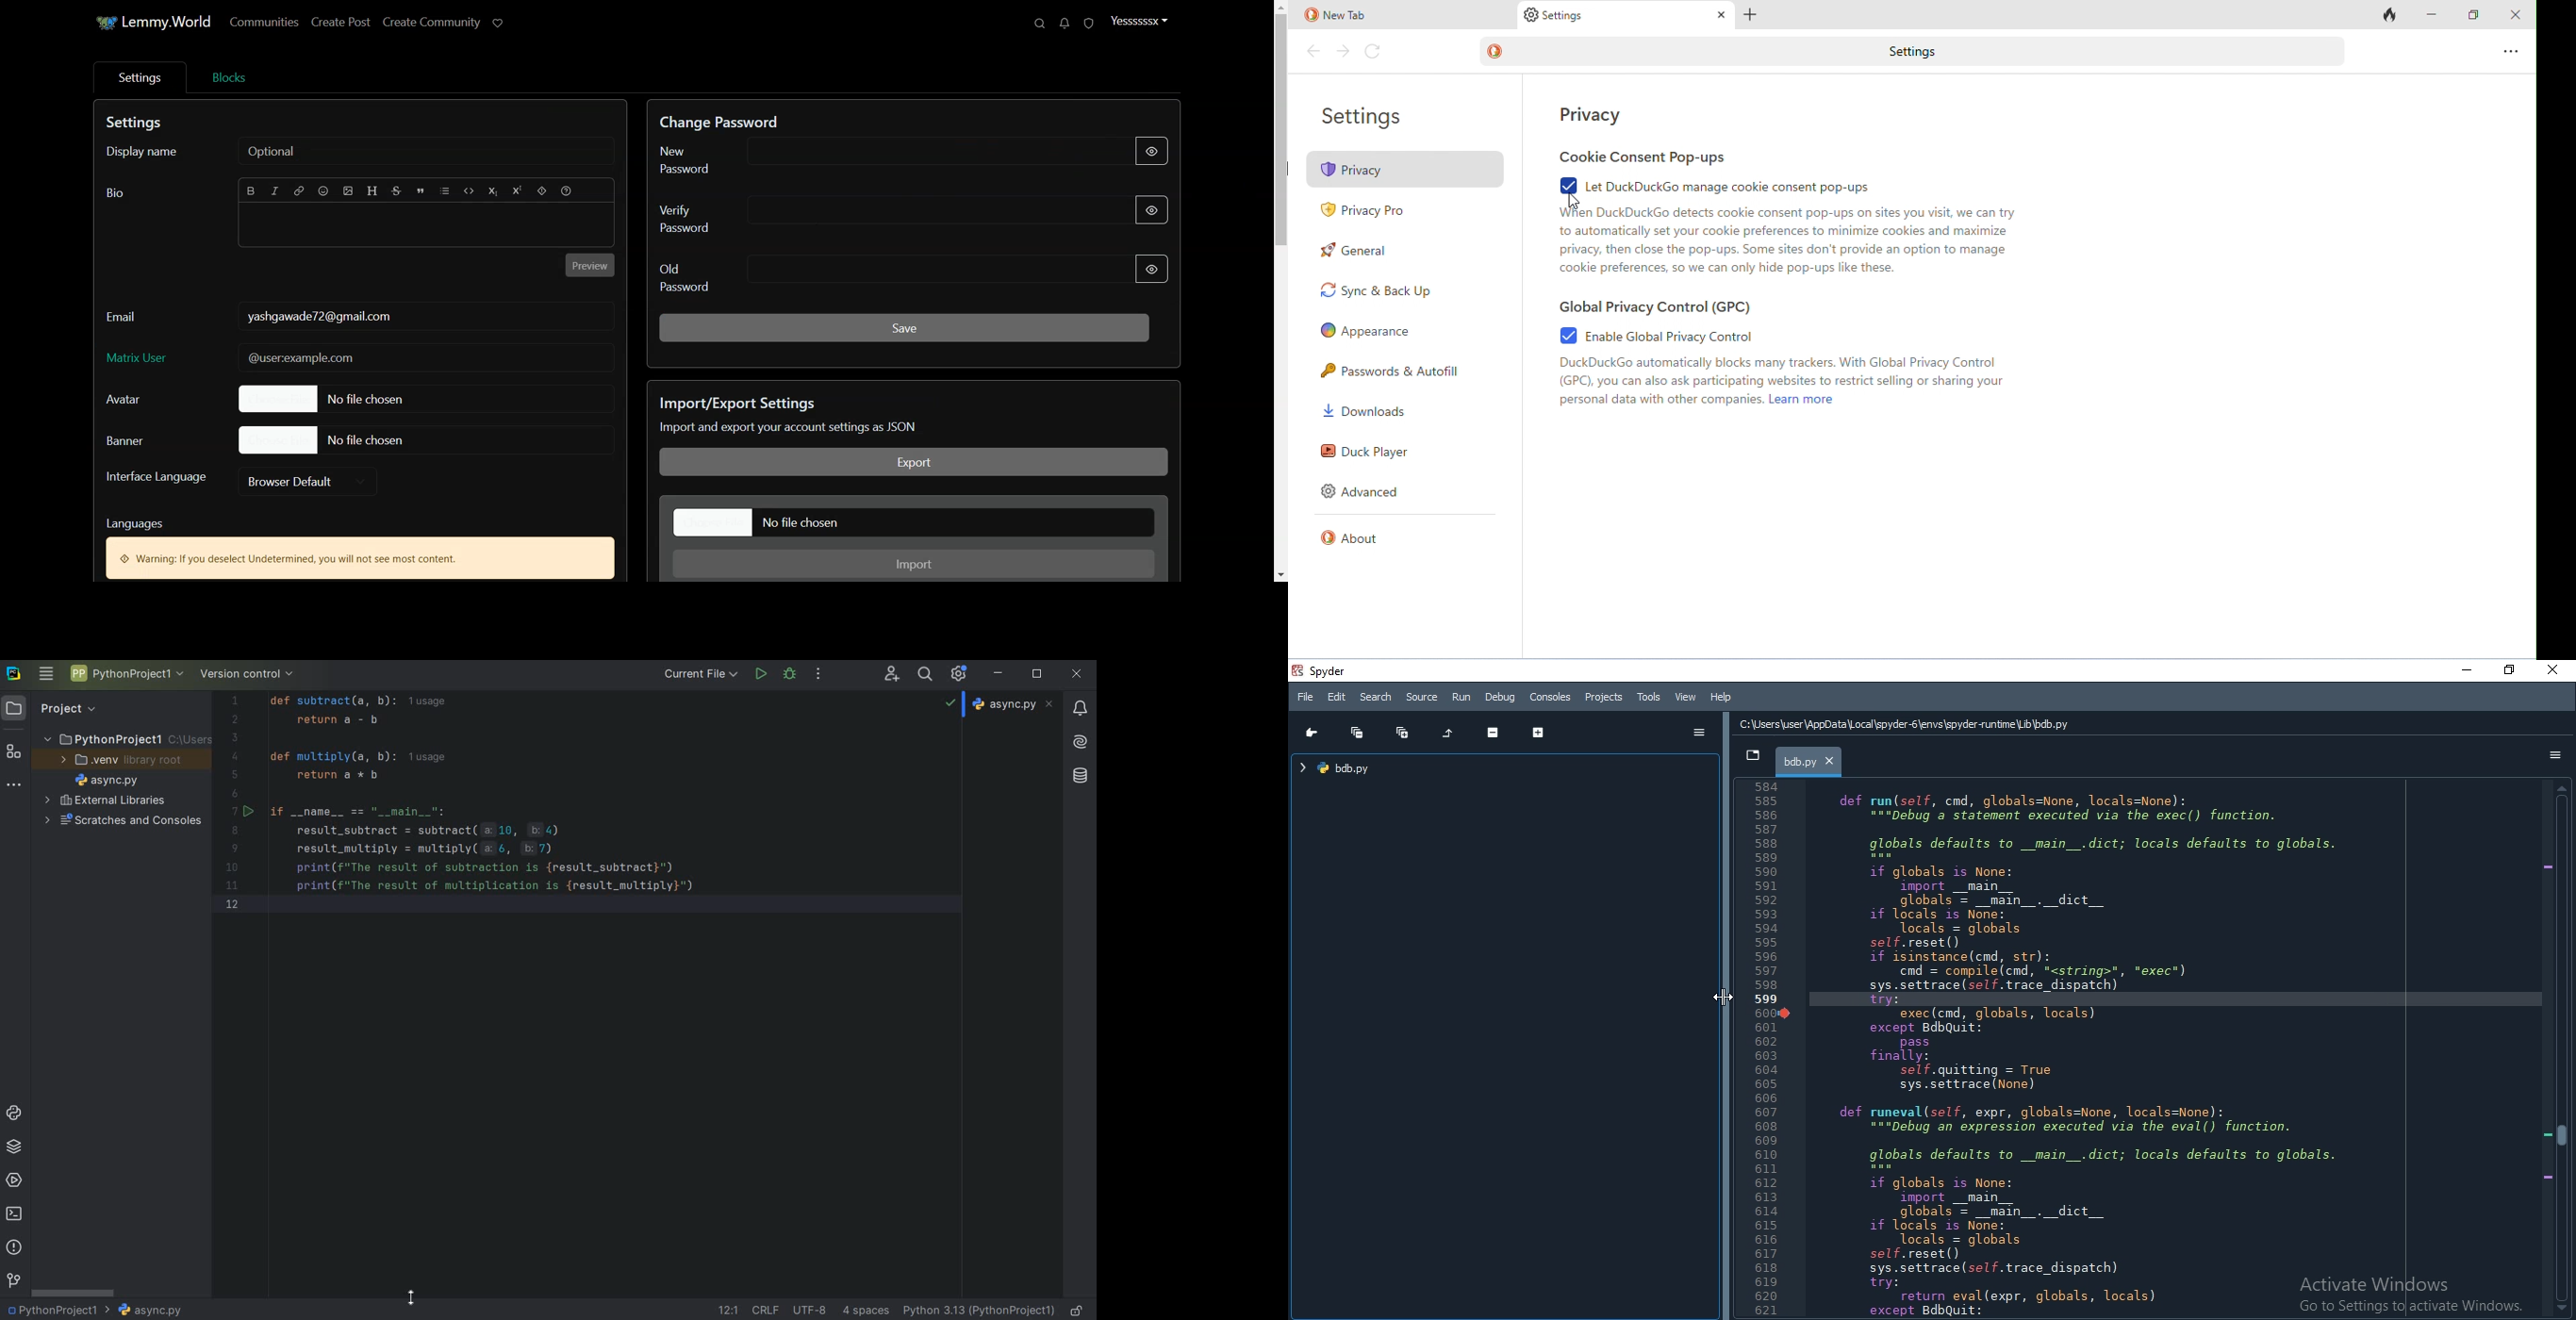 This screenshot has width=2576, height=1344. Describe the element at coordinates (1277, 292) in the screenshot. I see `Scroll bar` at that location.